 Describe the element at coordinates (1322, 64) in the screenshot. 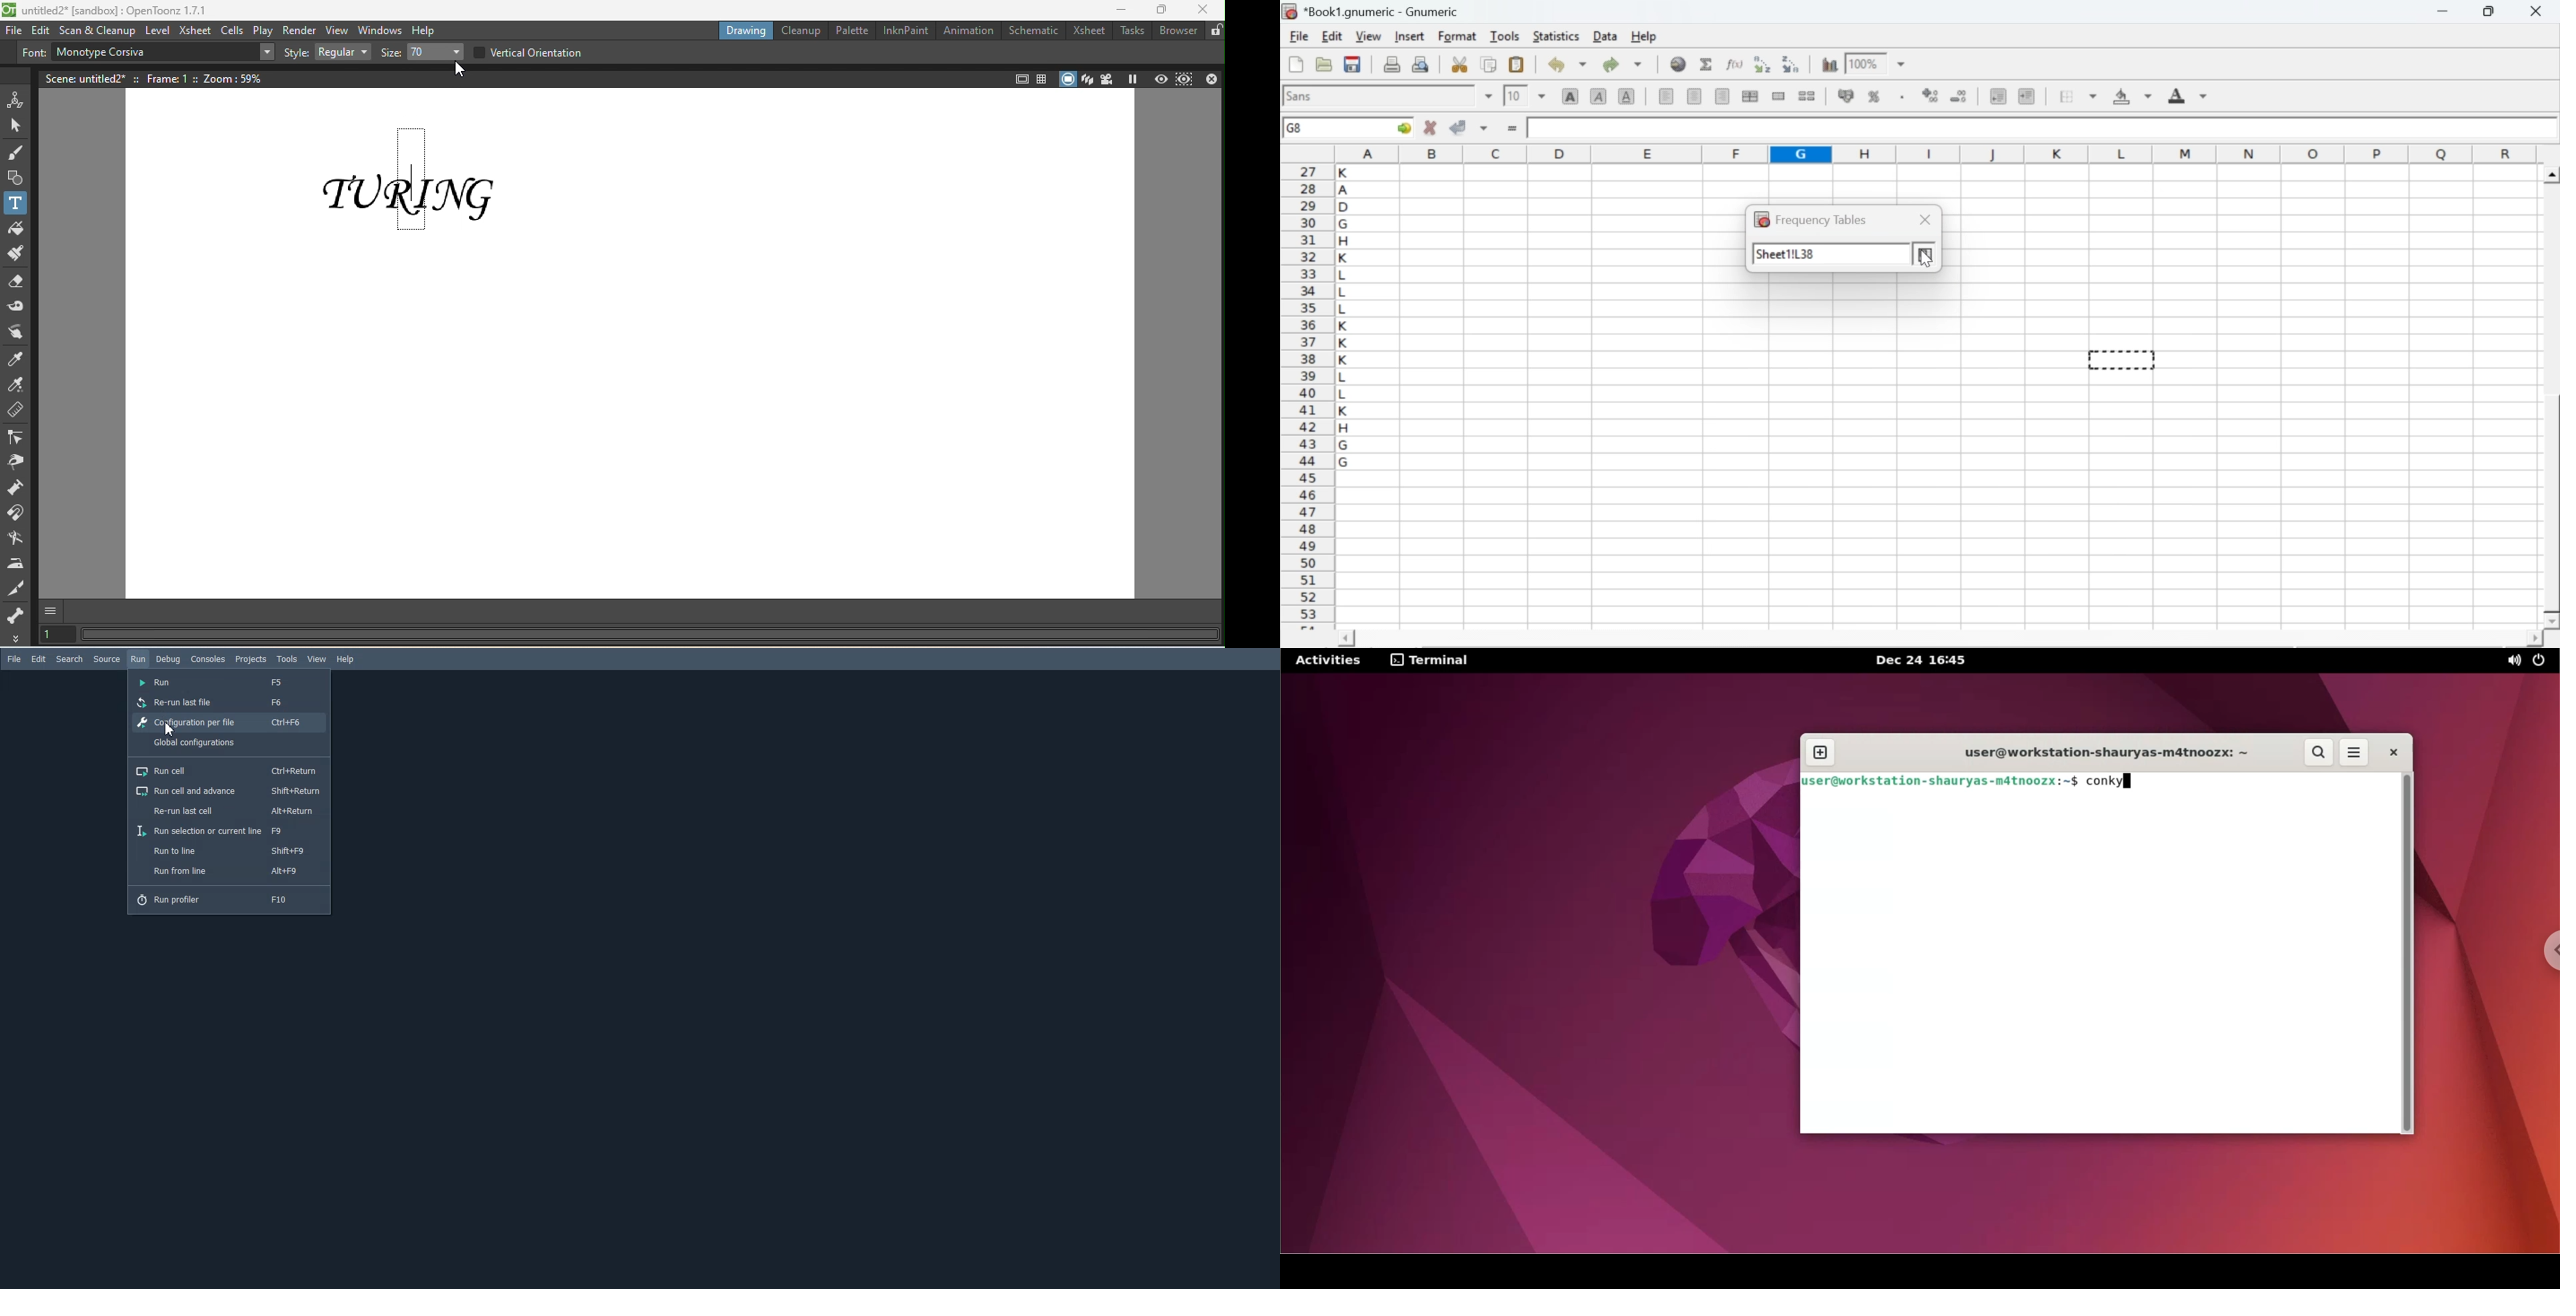

I see `open` at that location.